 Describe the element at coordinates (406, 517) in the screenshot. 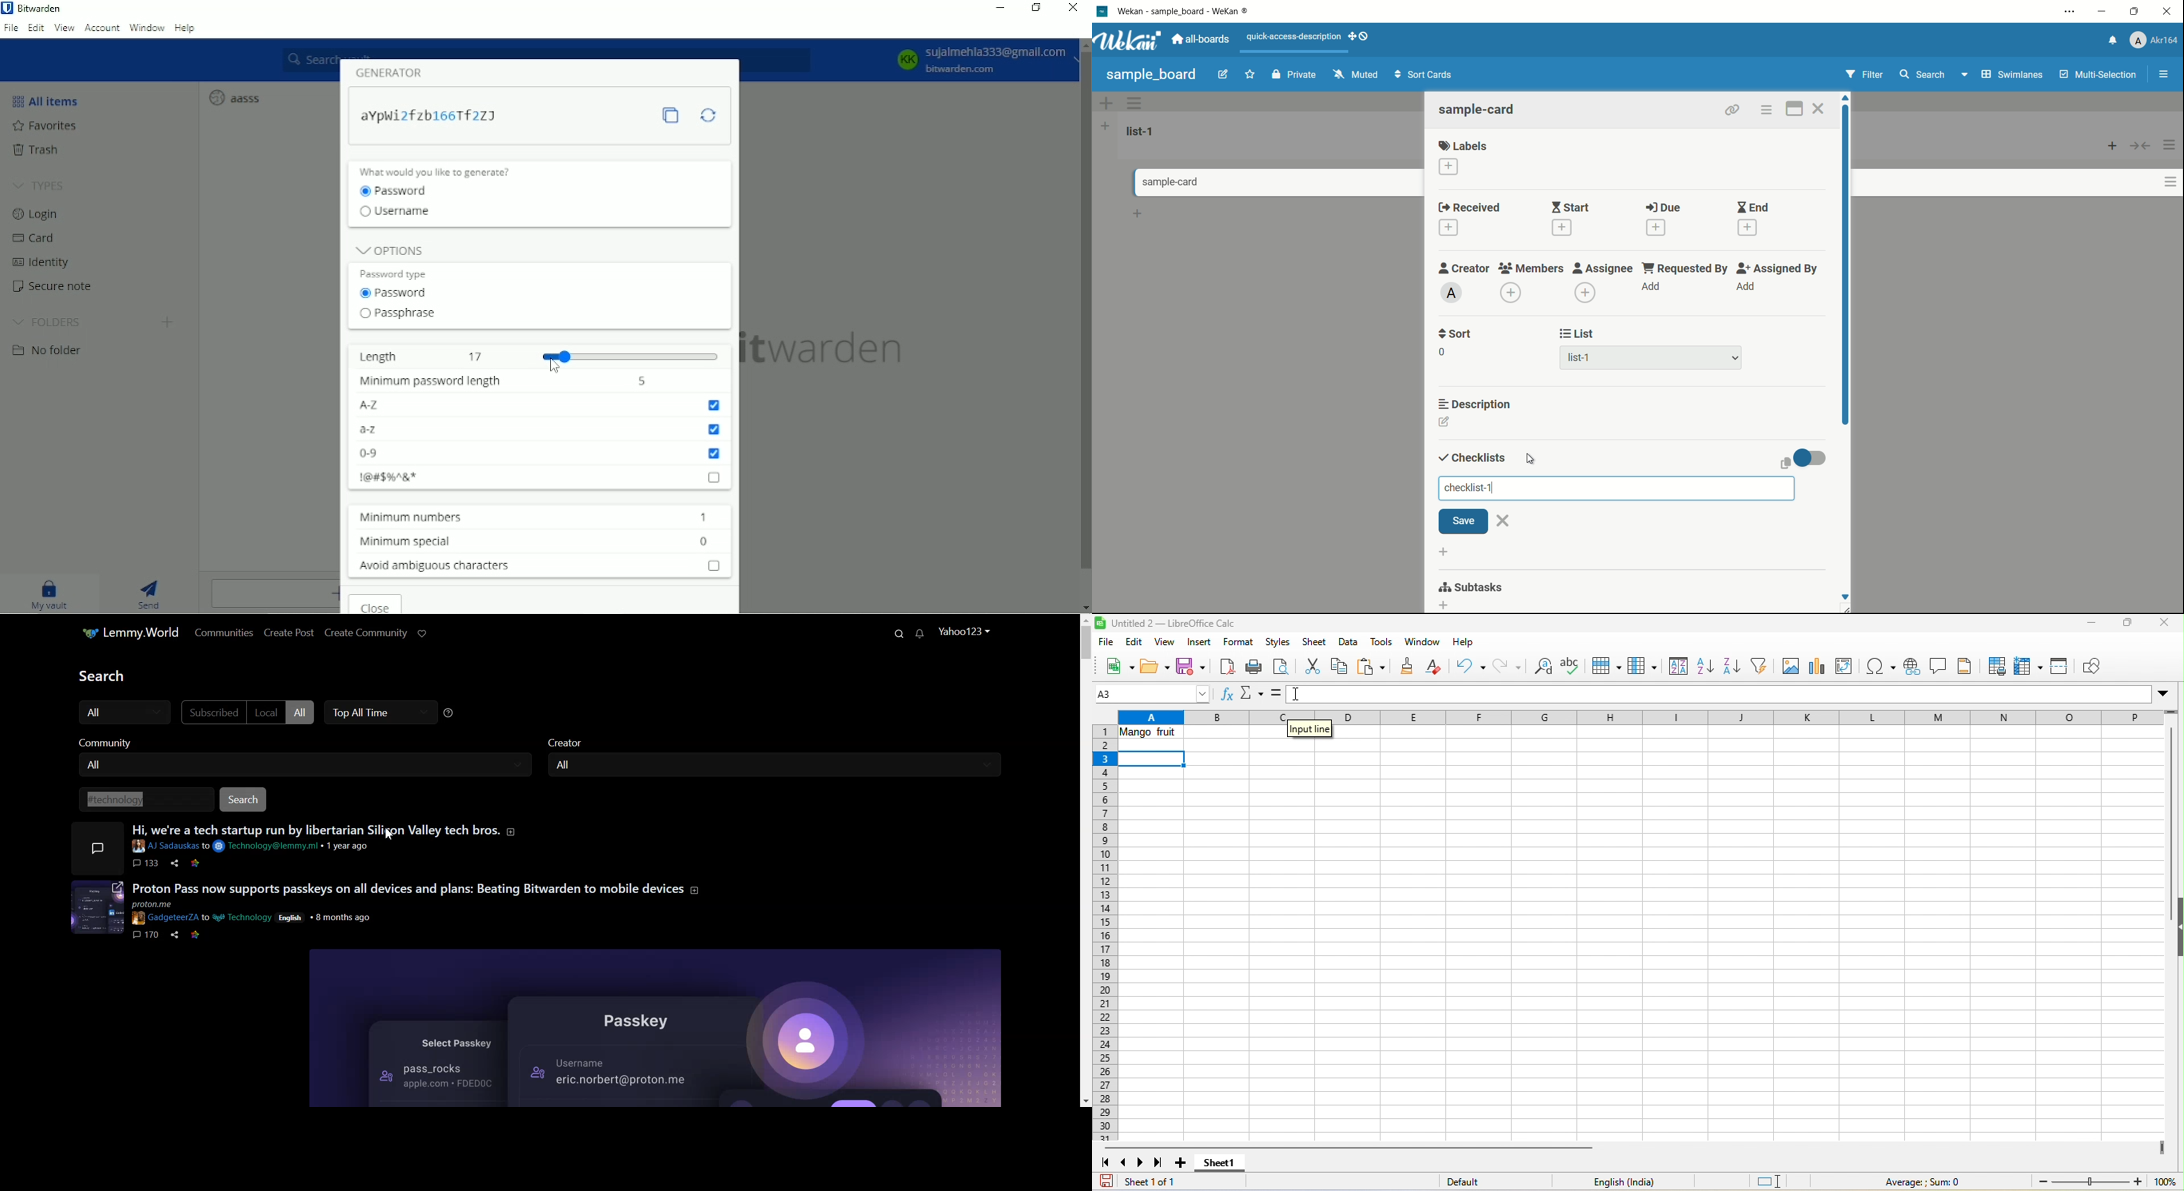

I see `Minimum numbers` at that location.